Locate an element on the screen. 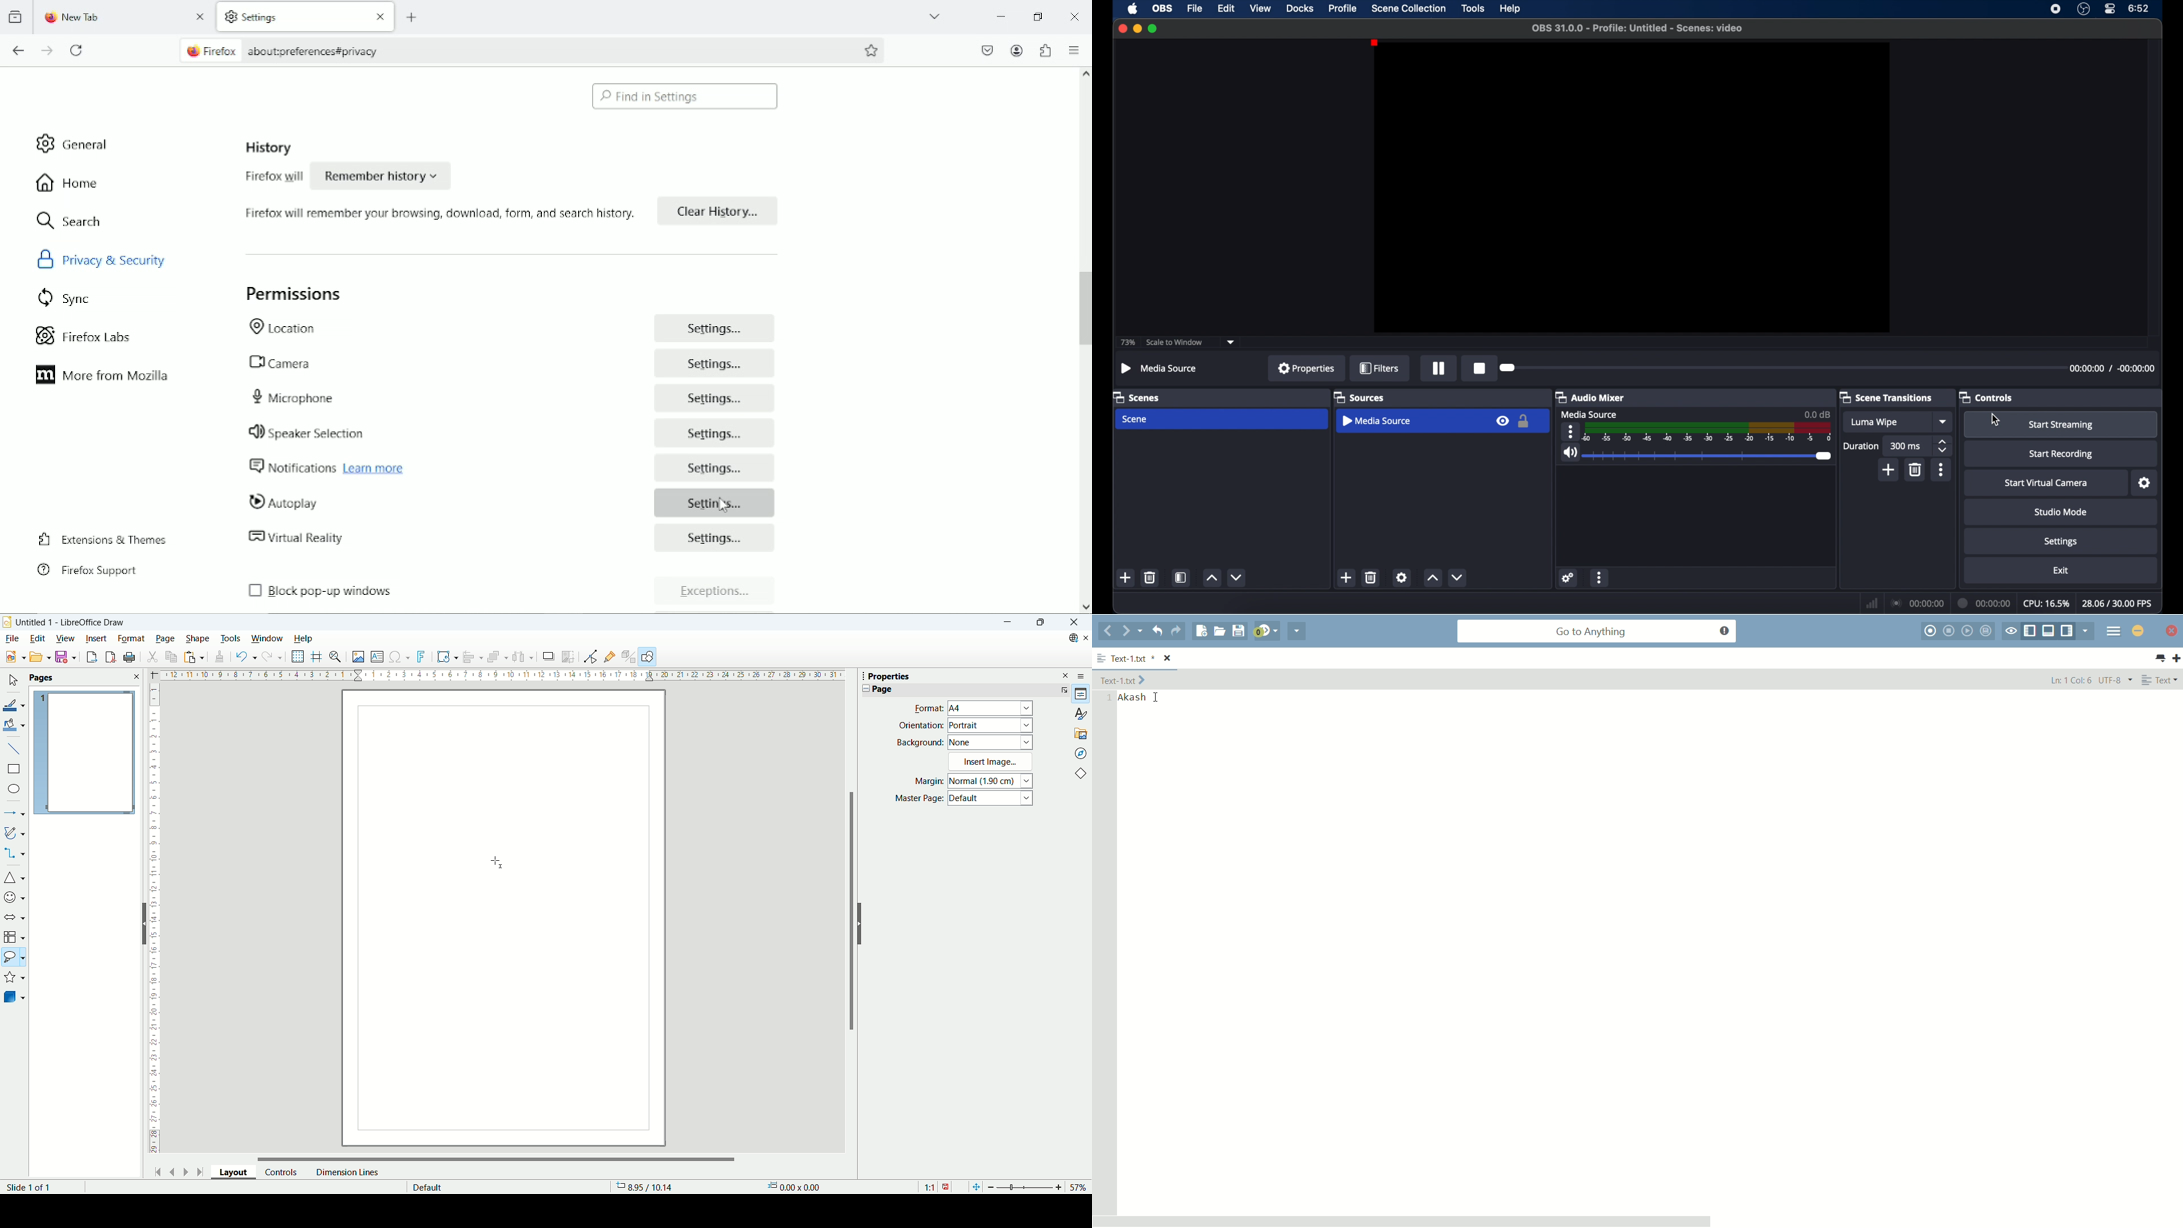  duration is located at coordinates (1986, 602).